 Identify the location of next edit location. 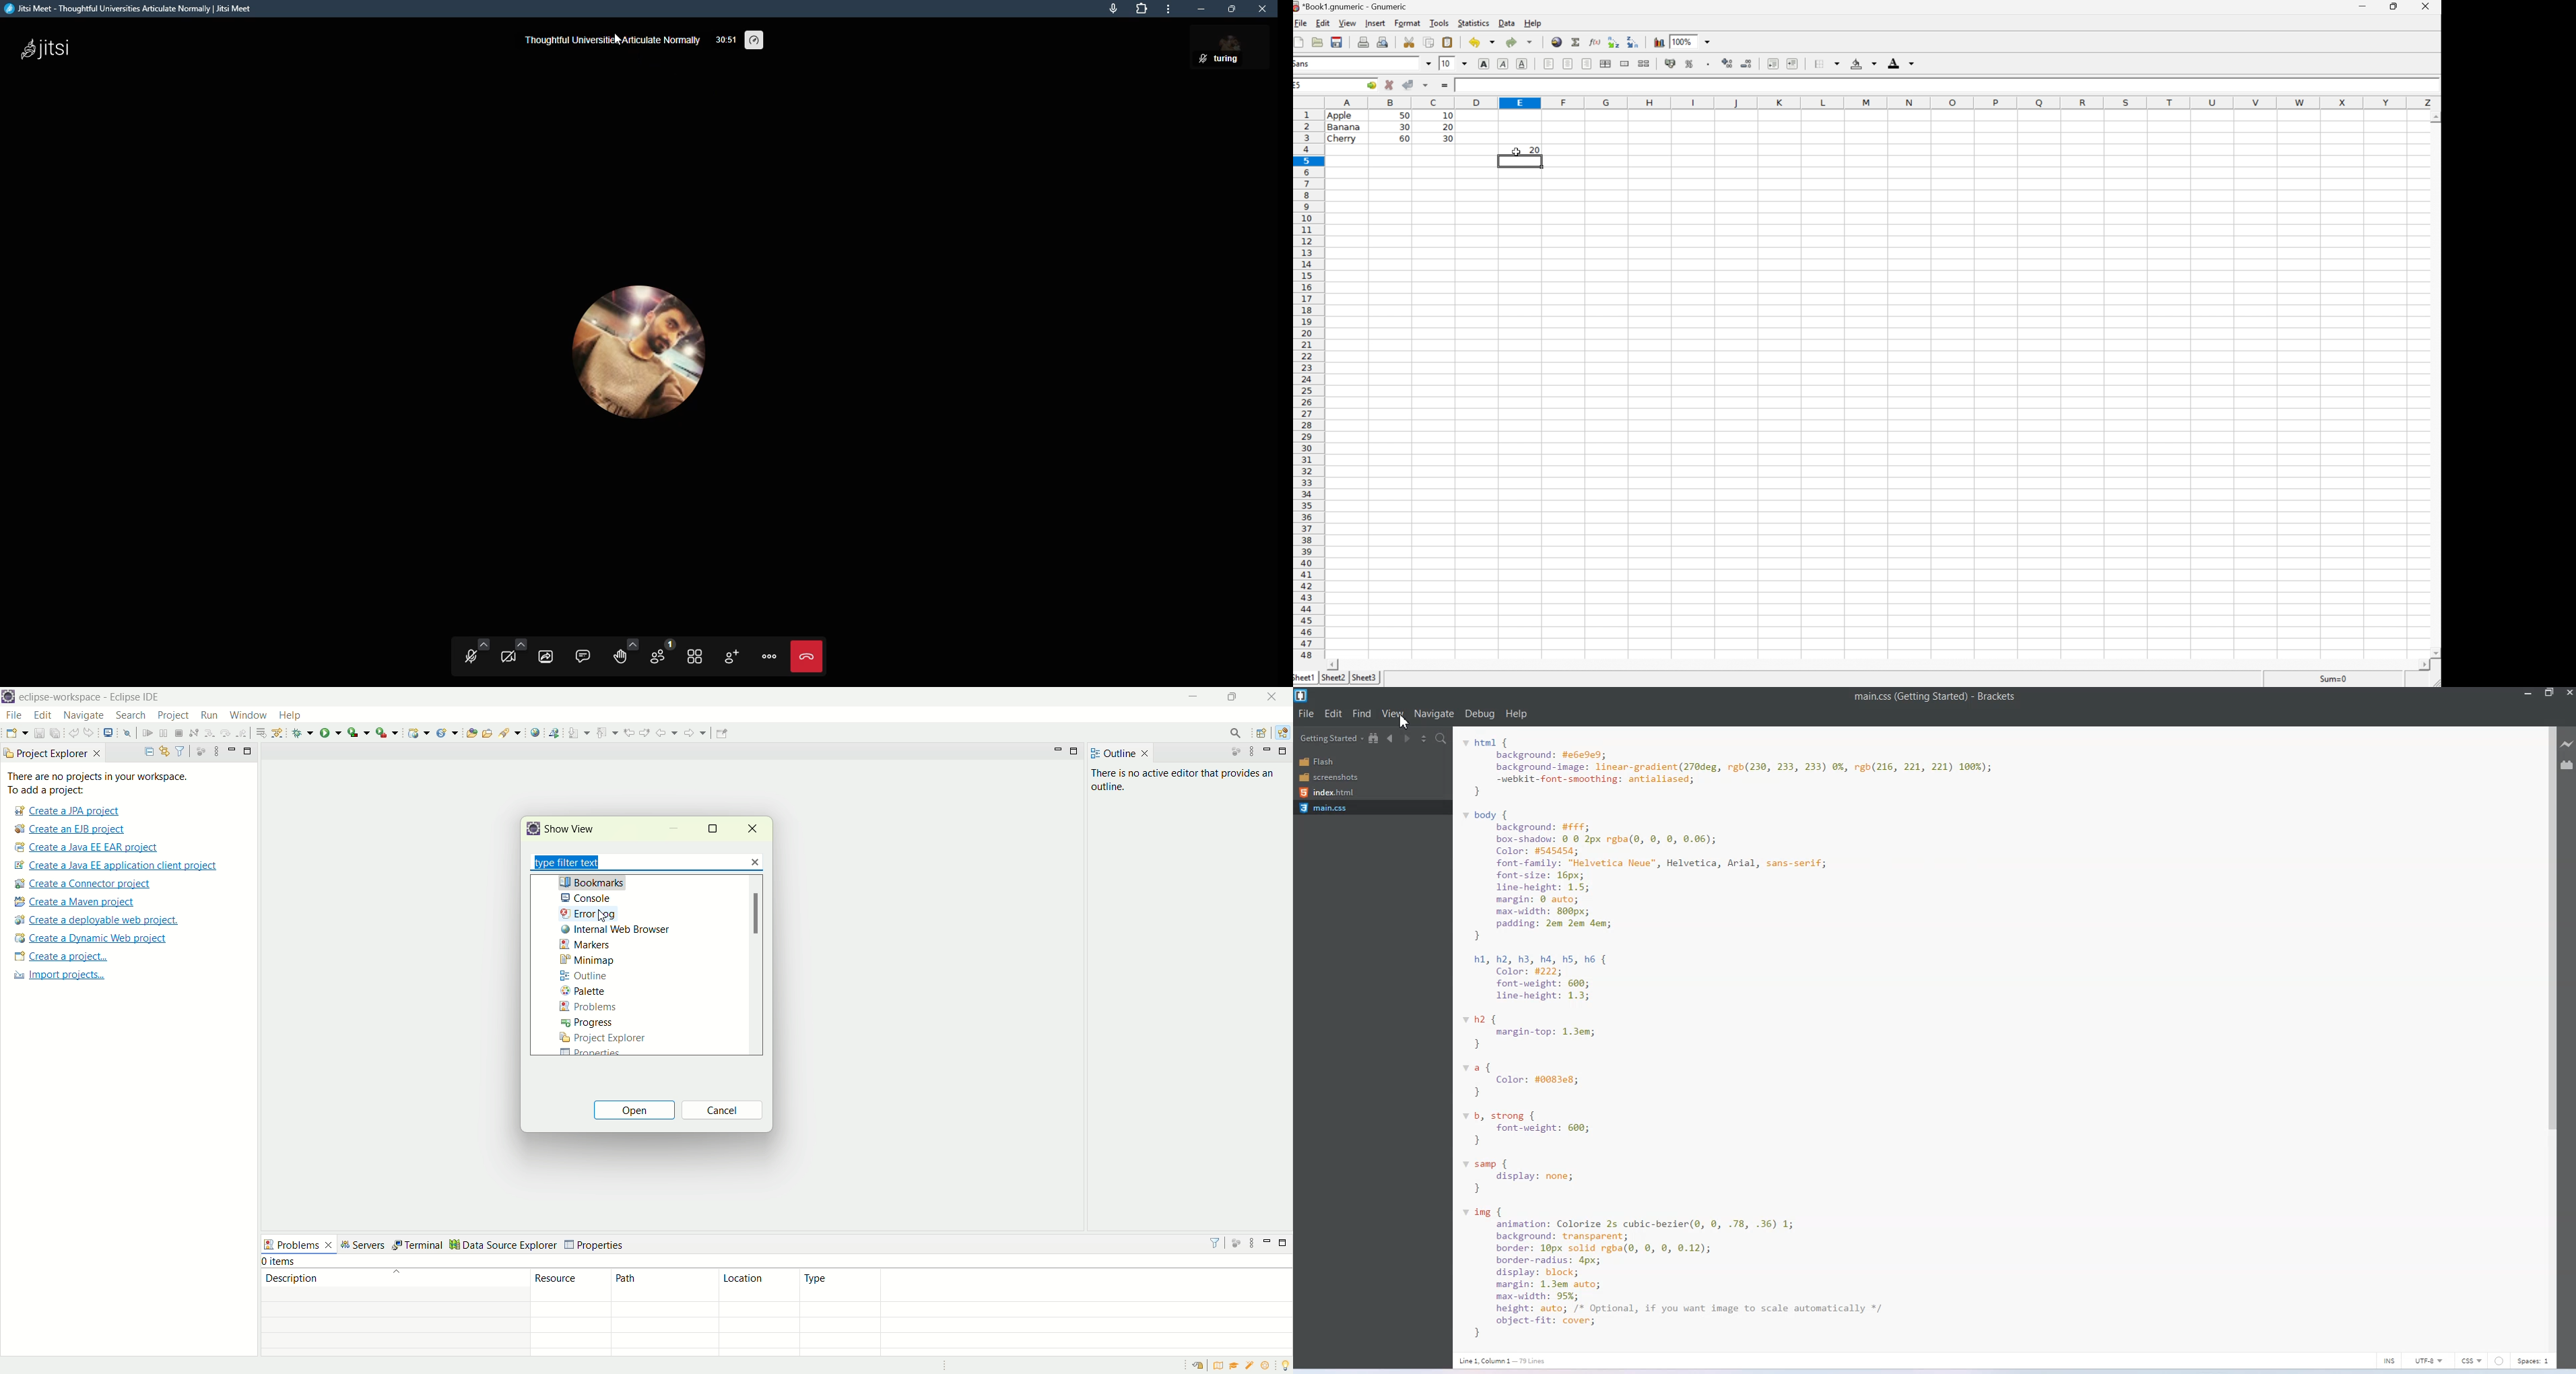
(645, 731).